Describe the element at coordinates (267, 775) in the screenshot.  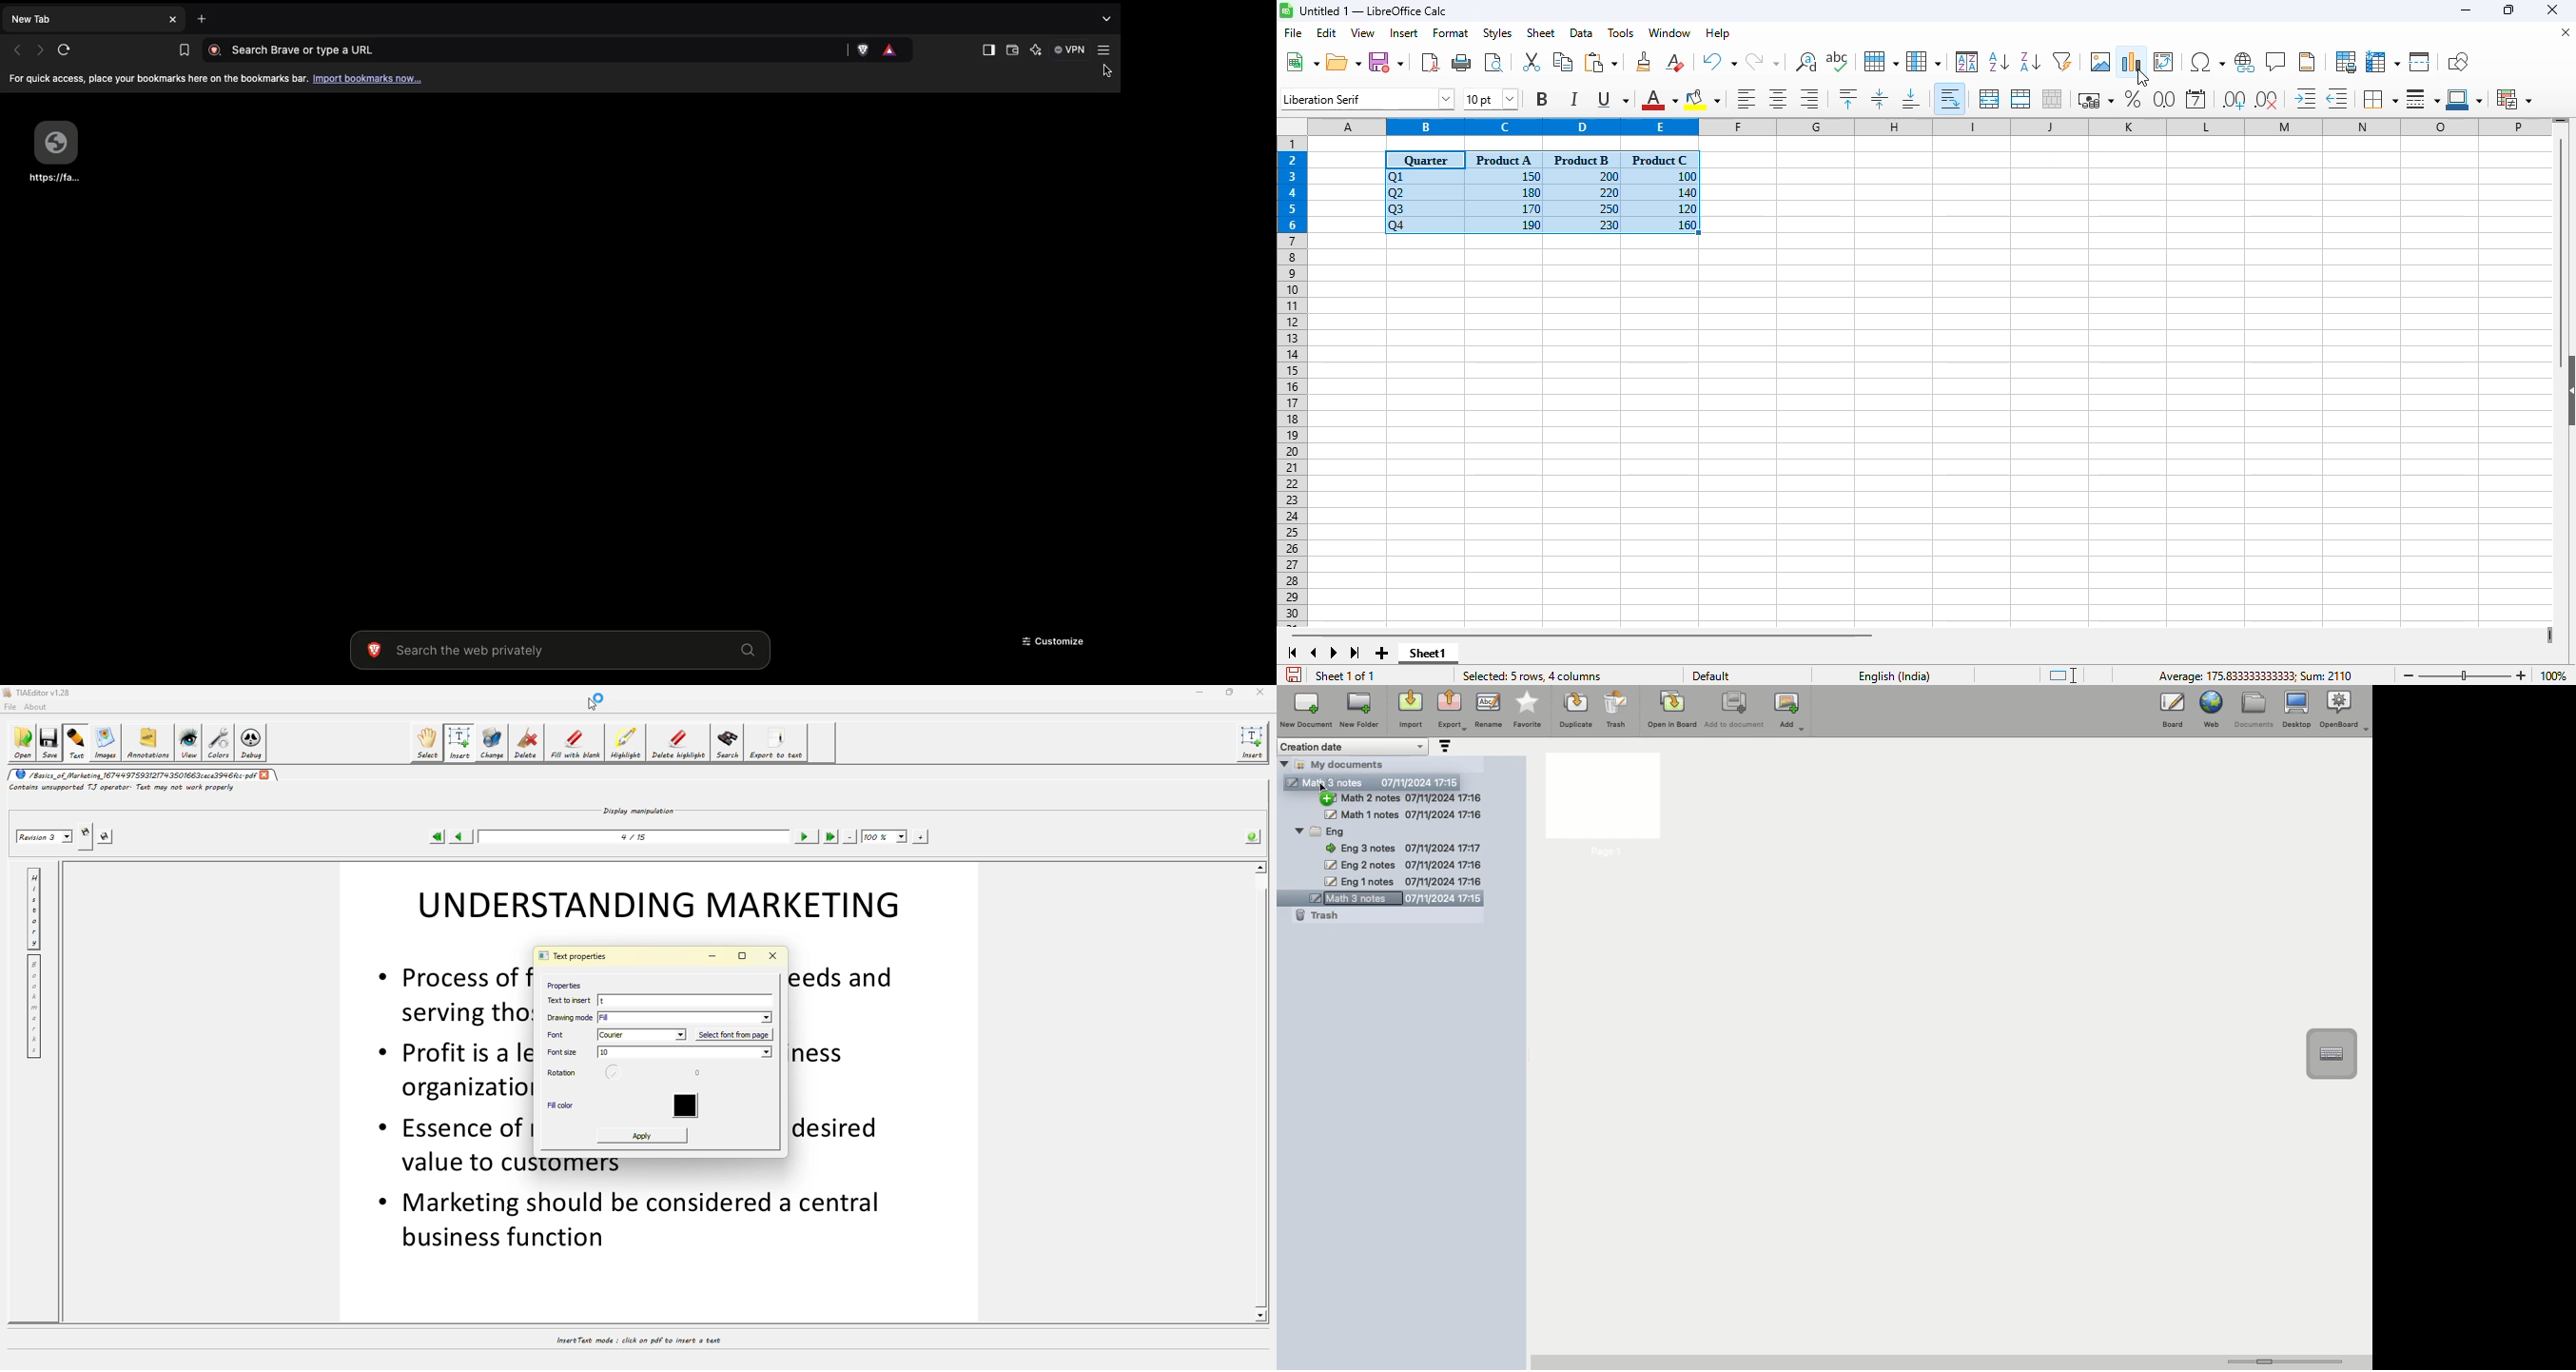
I see `close` at that location.